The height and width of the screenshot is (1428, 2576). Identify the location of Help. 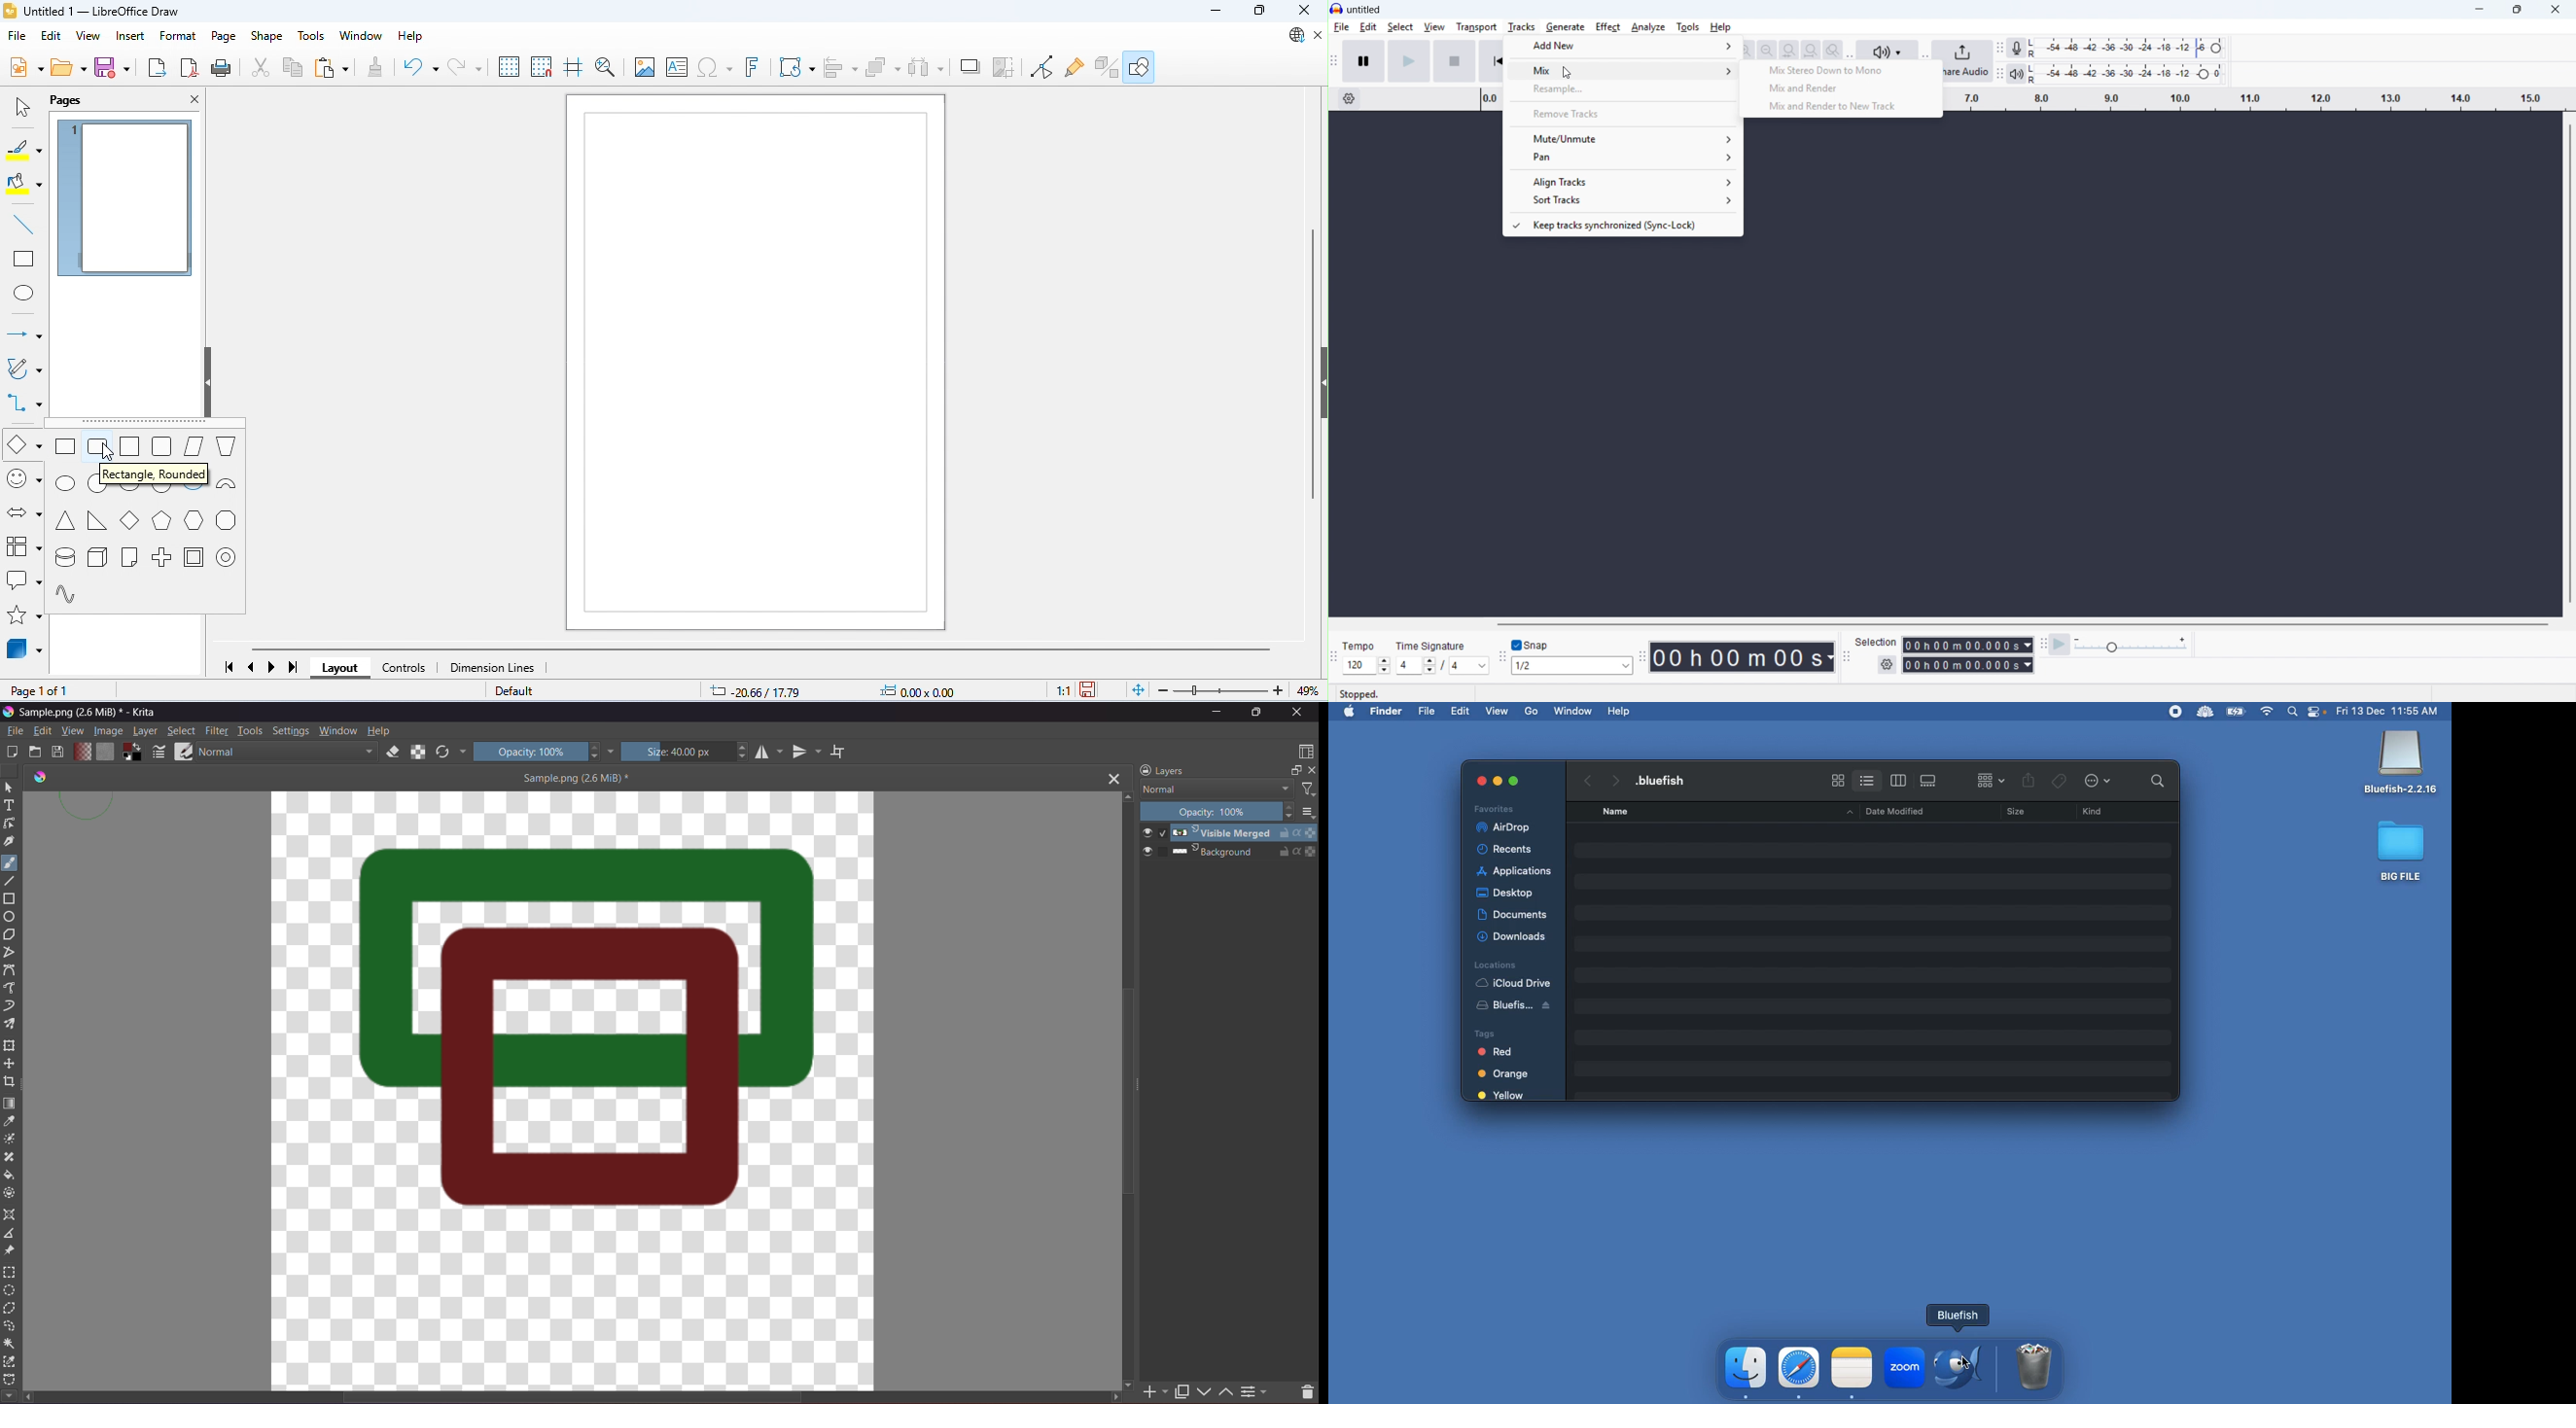
(381, 730).